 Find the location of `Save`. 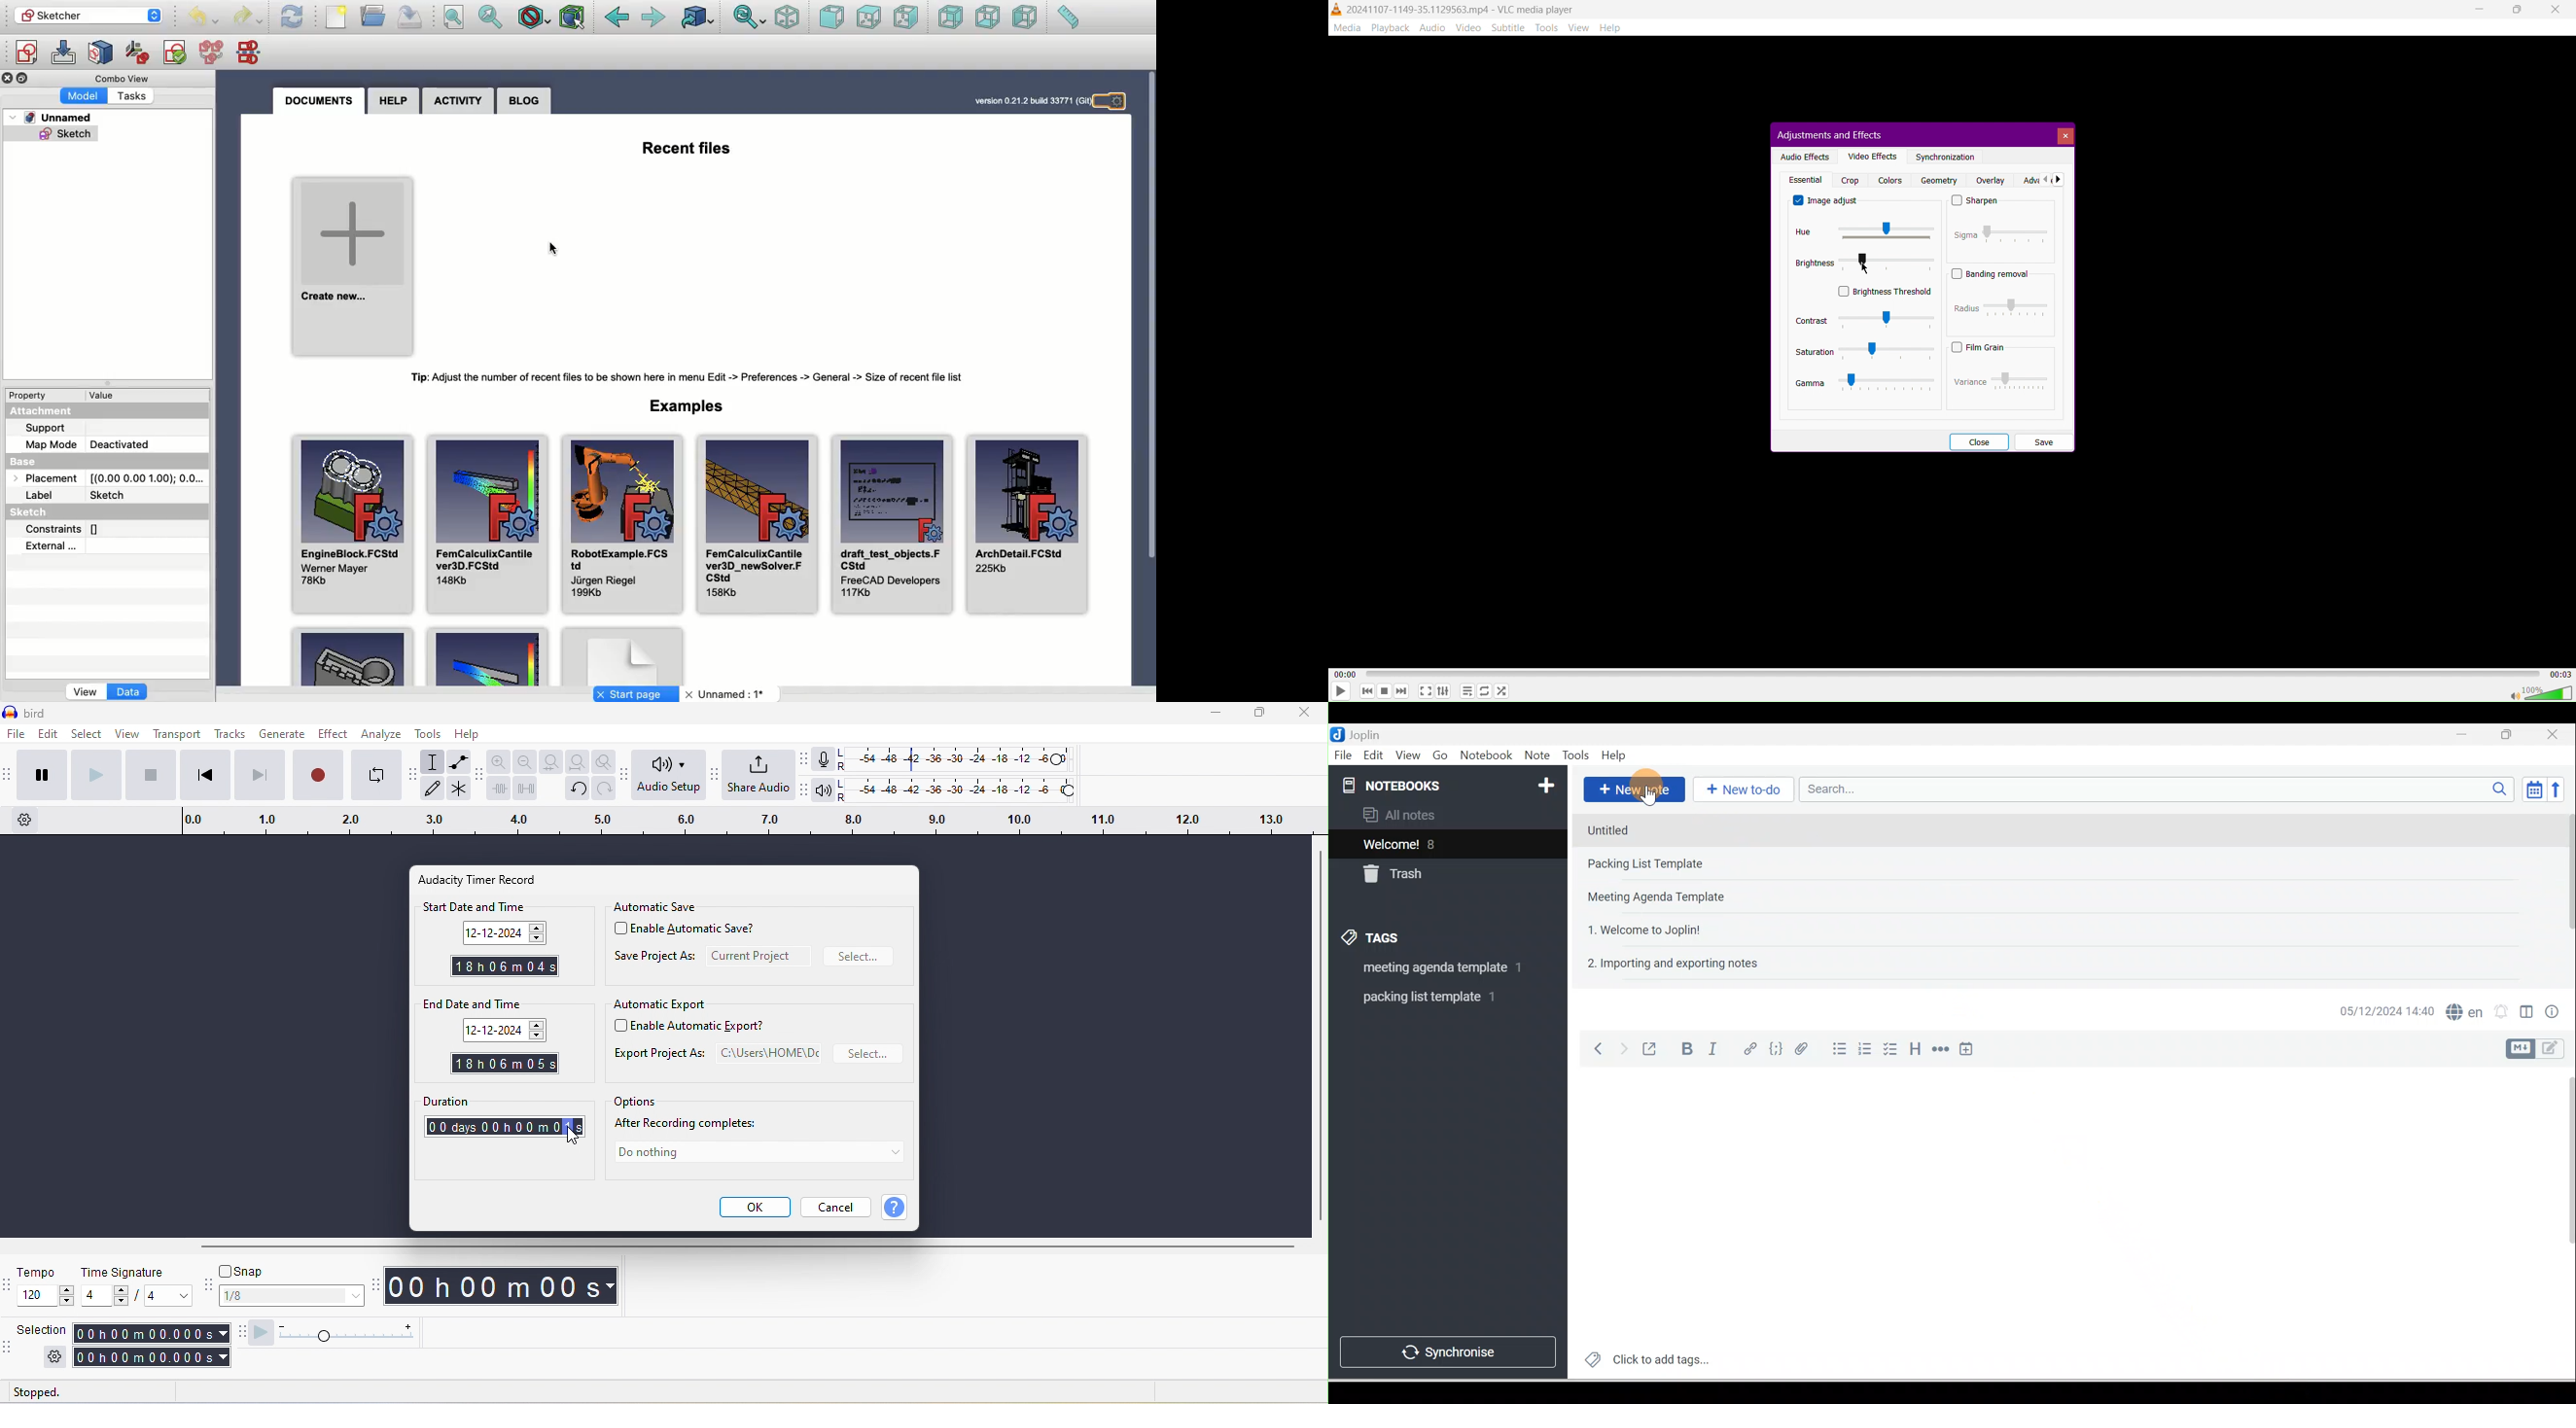

Save is located at coordinates (410, 16).